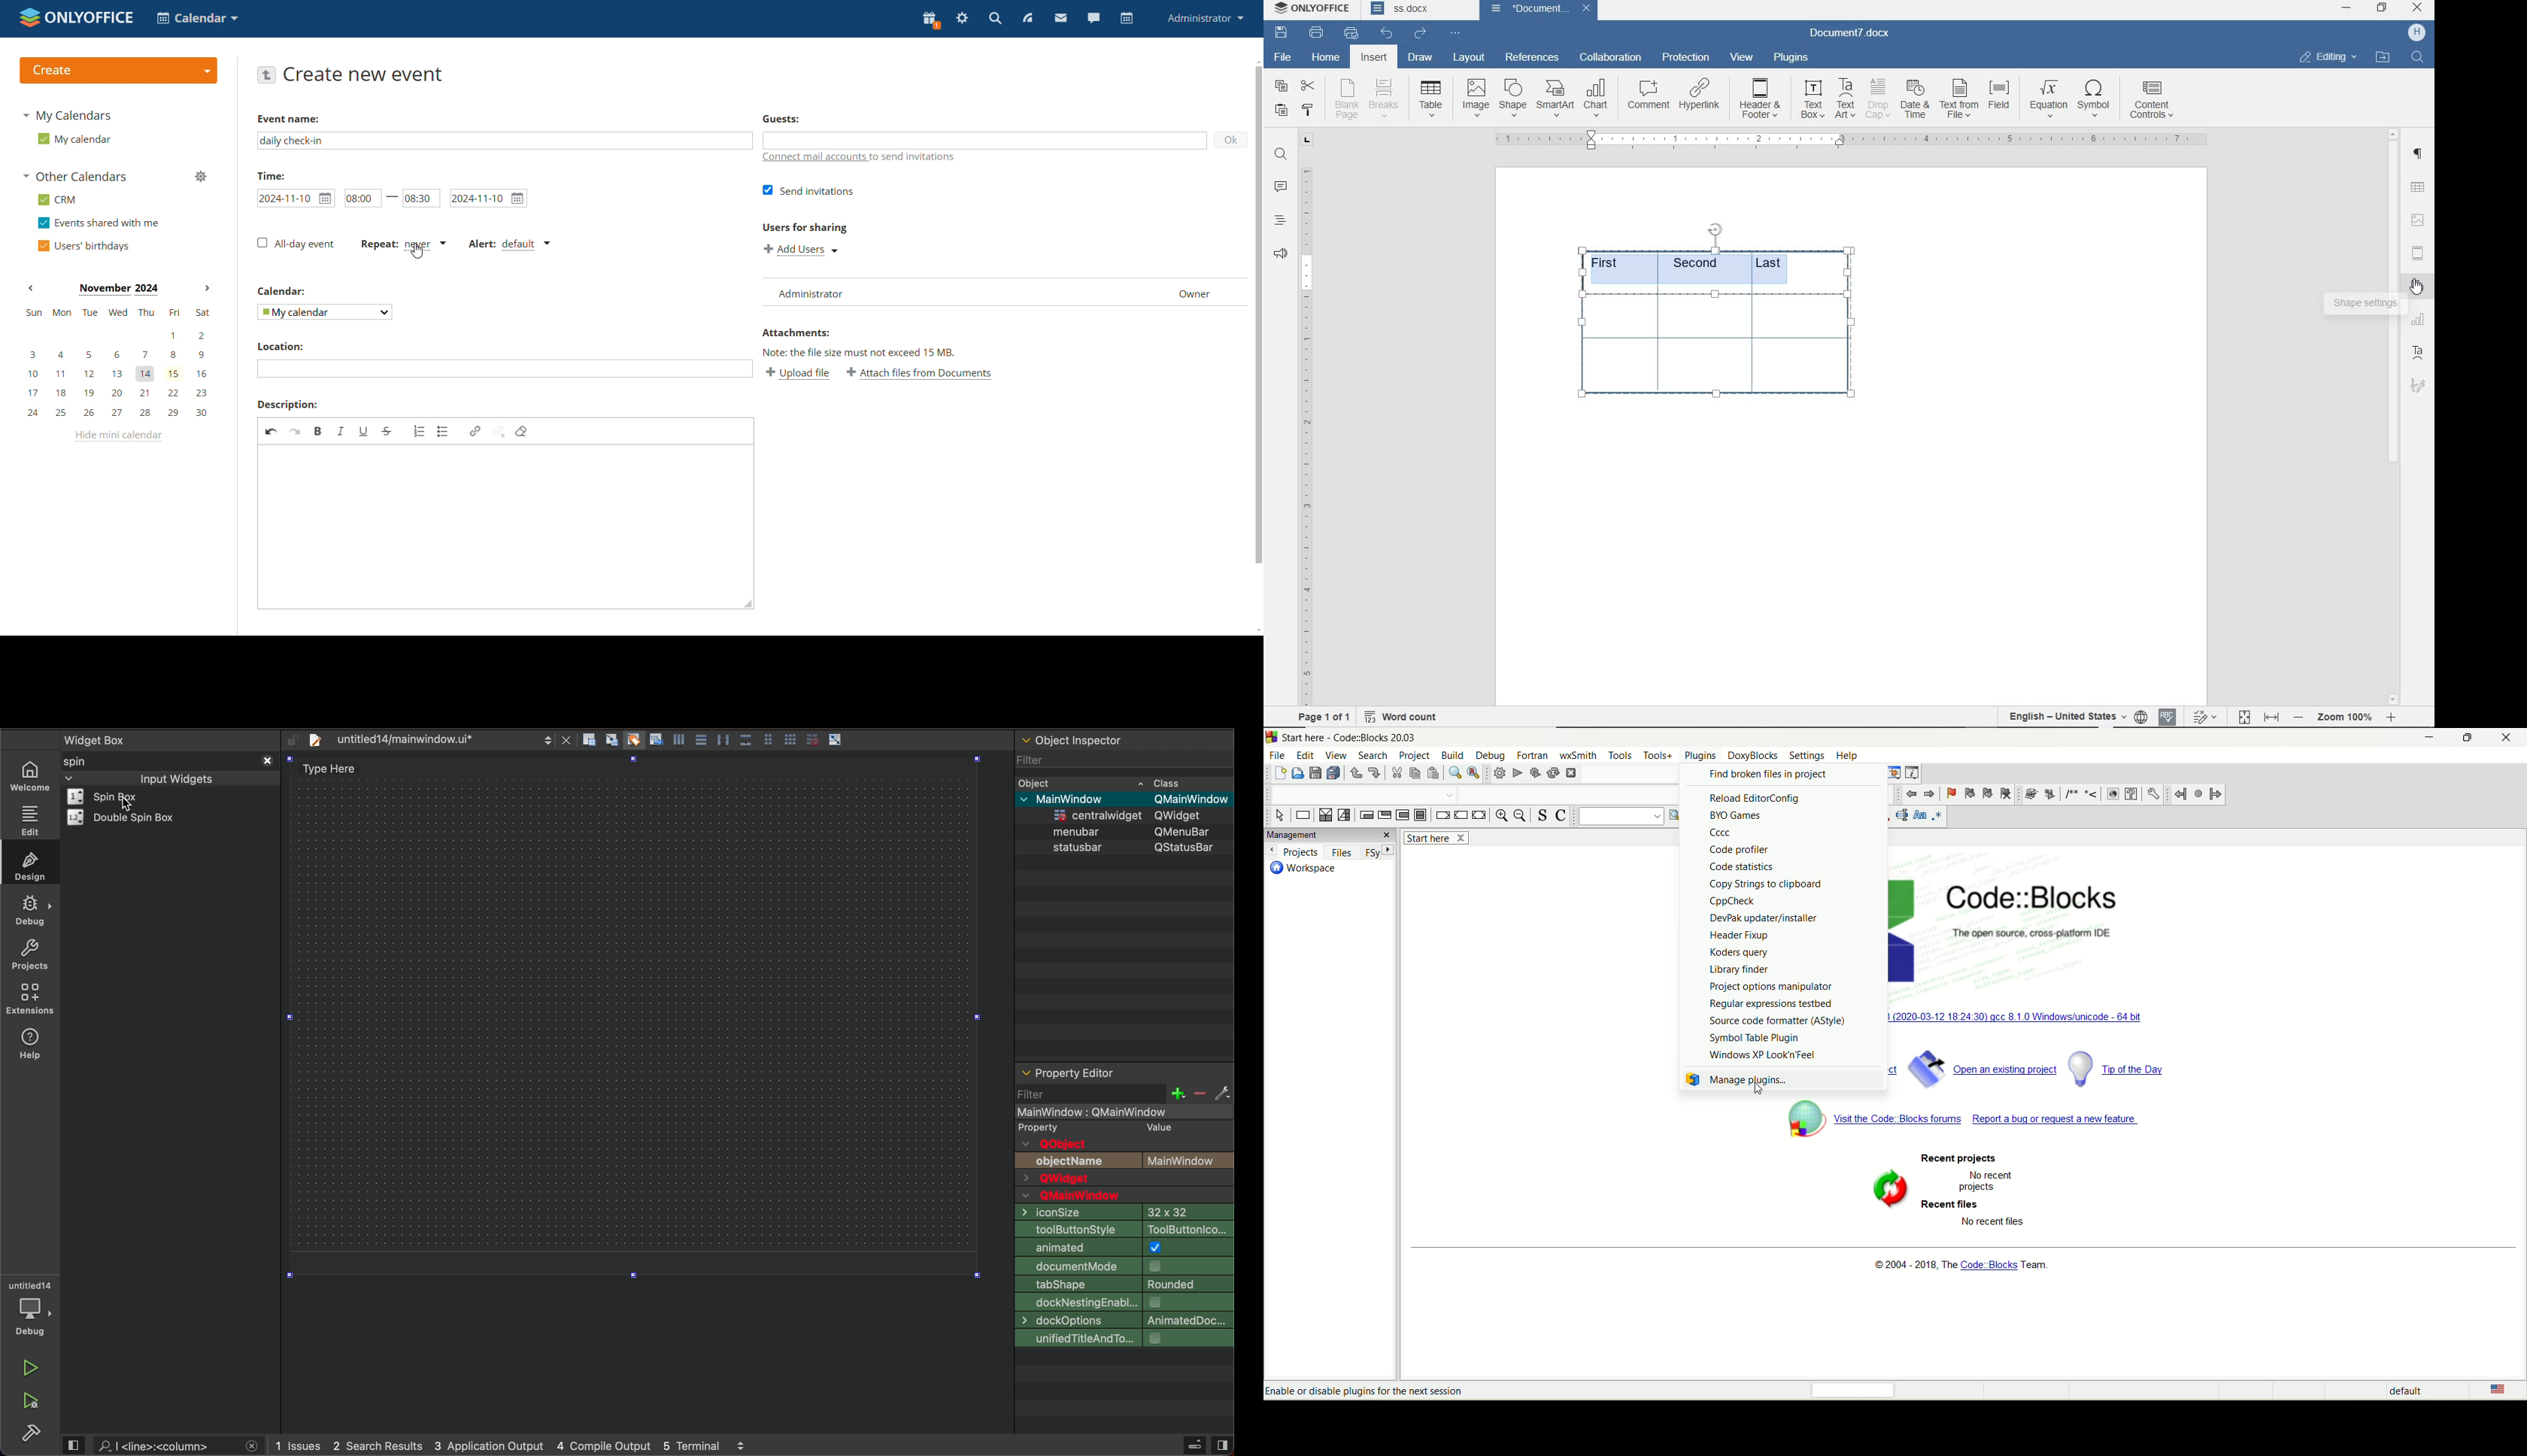 The width and height of the screenshot is (2548, 1456). Describe the element at coordinates (1333, 773) in the screenshot. I see `save everything` at that location.